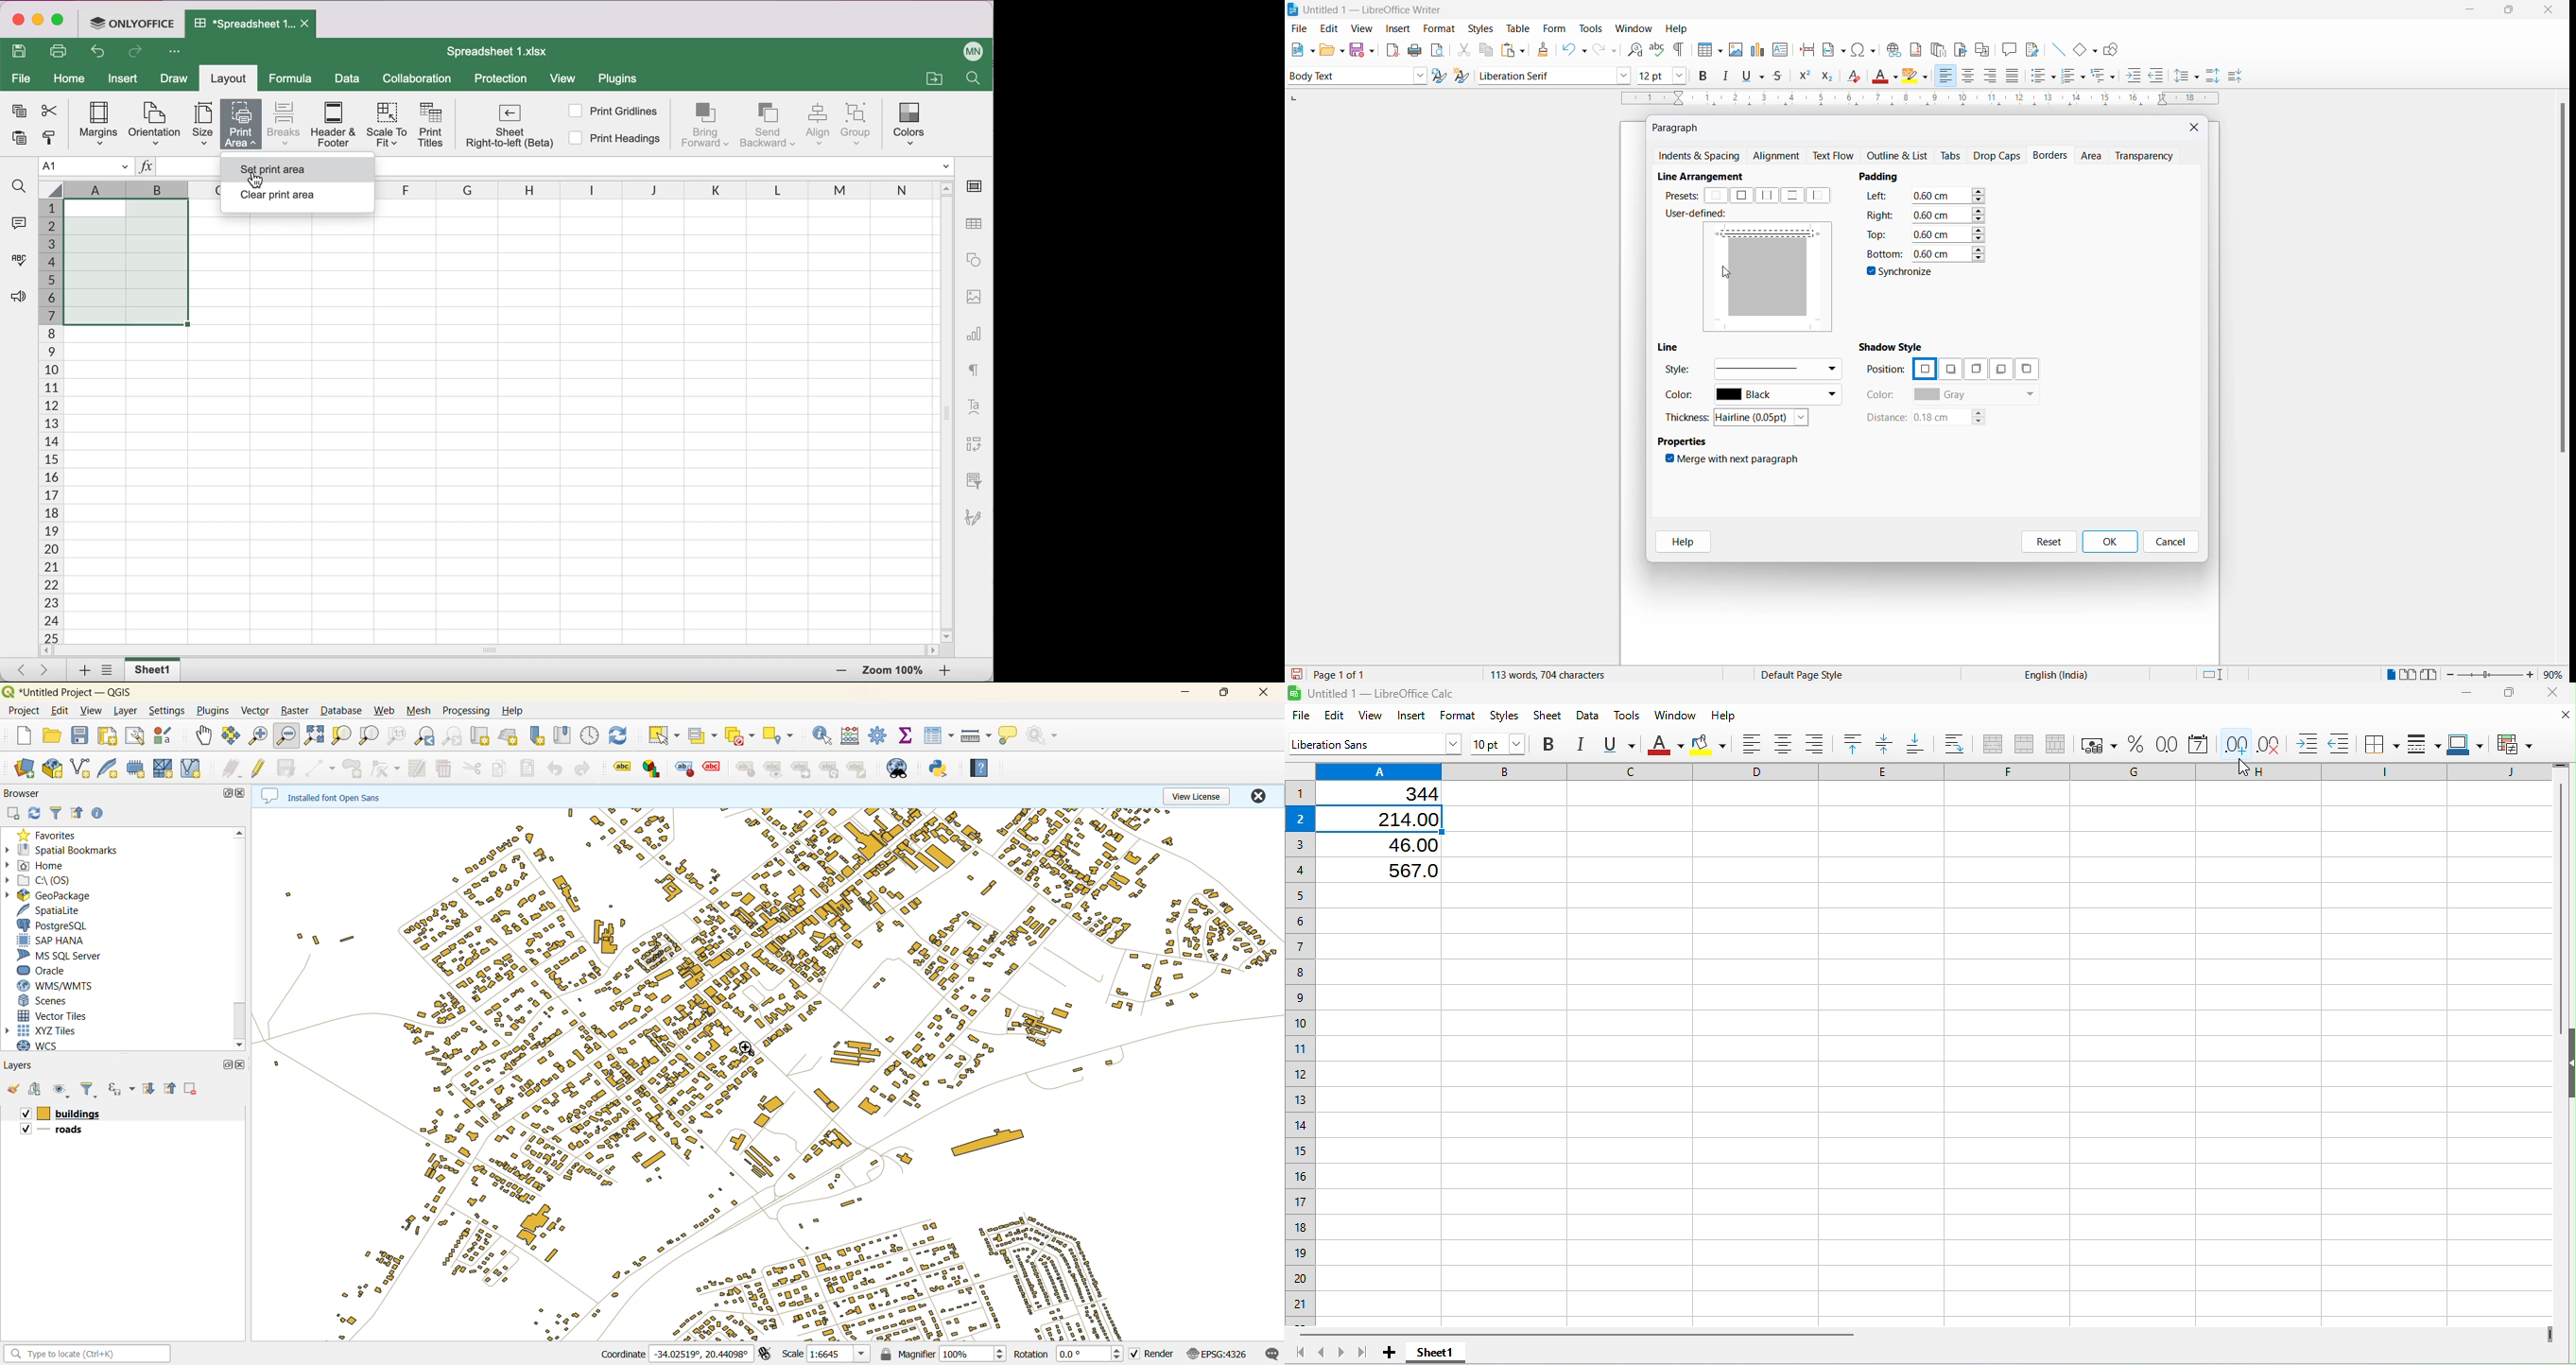 This screenshot has height=1372, width=2576. What do you see at coordinates (684, 769) in the screenshot?
I see `label` at bounding box center [684, 769].